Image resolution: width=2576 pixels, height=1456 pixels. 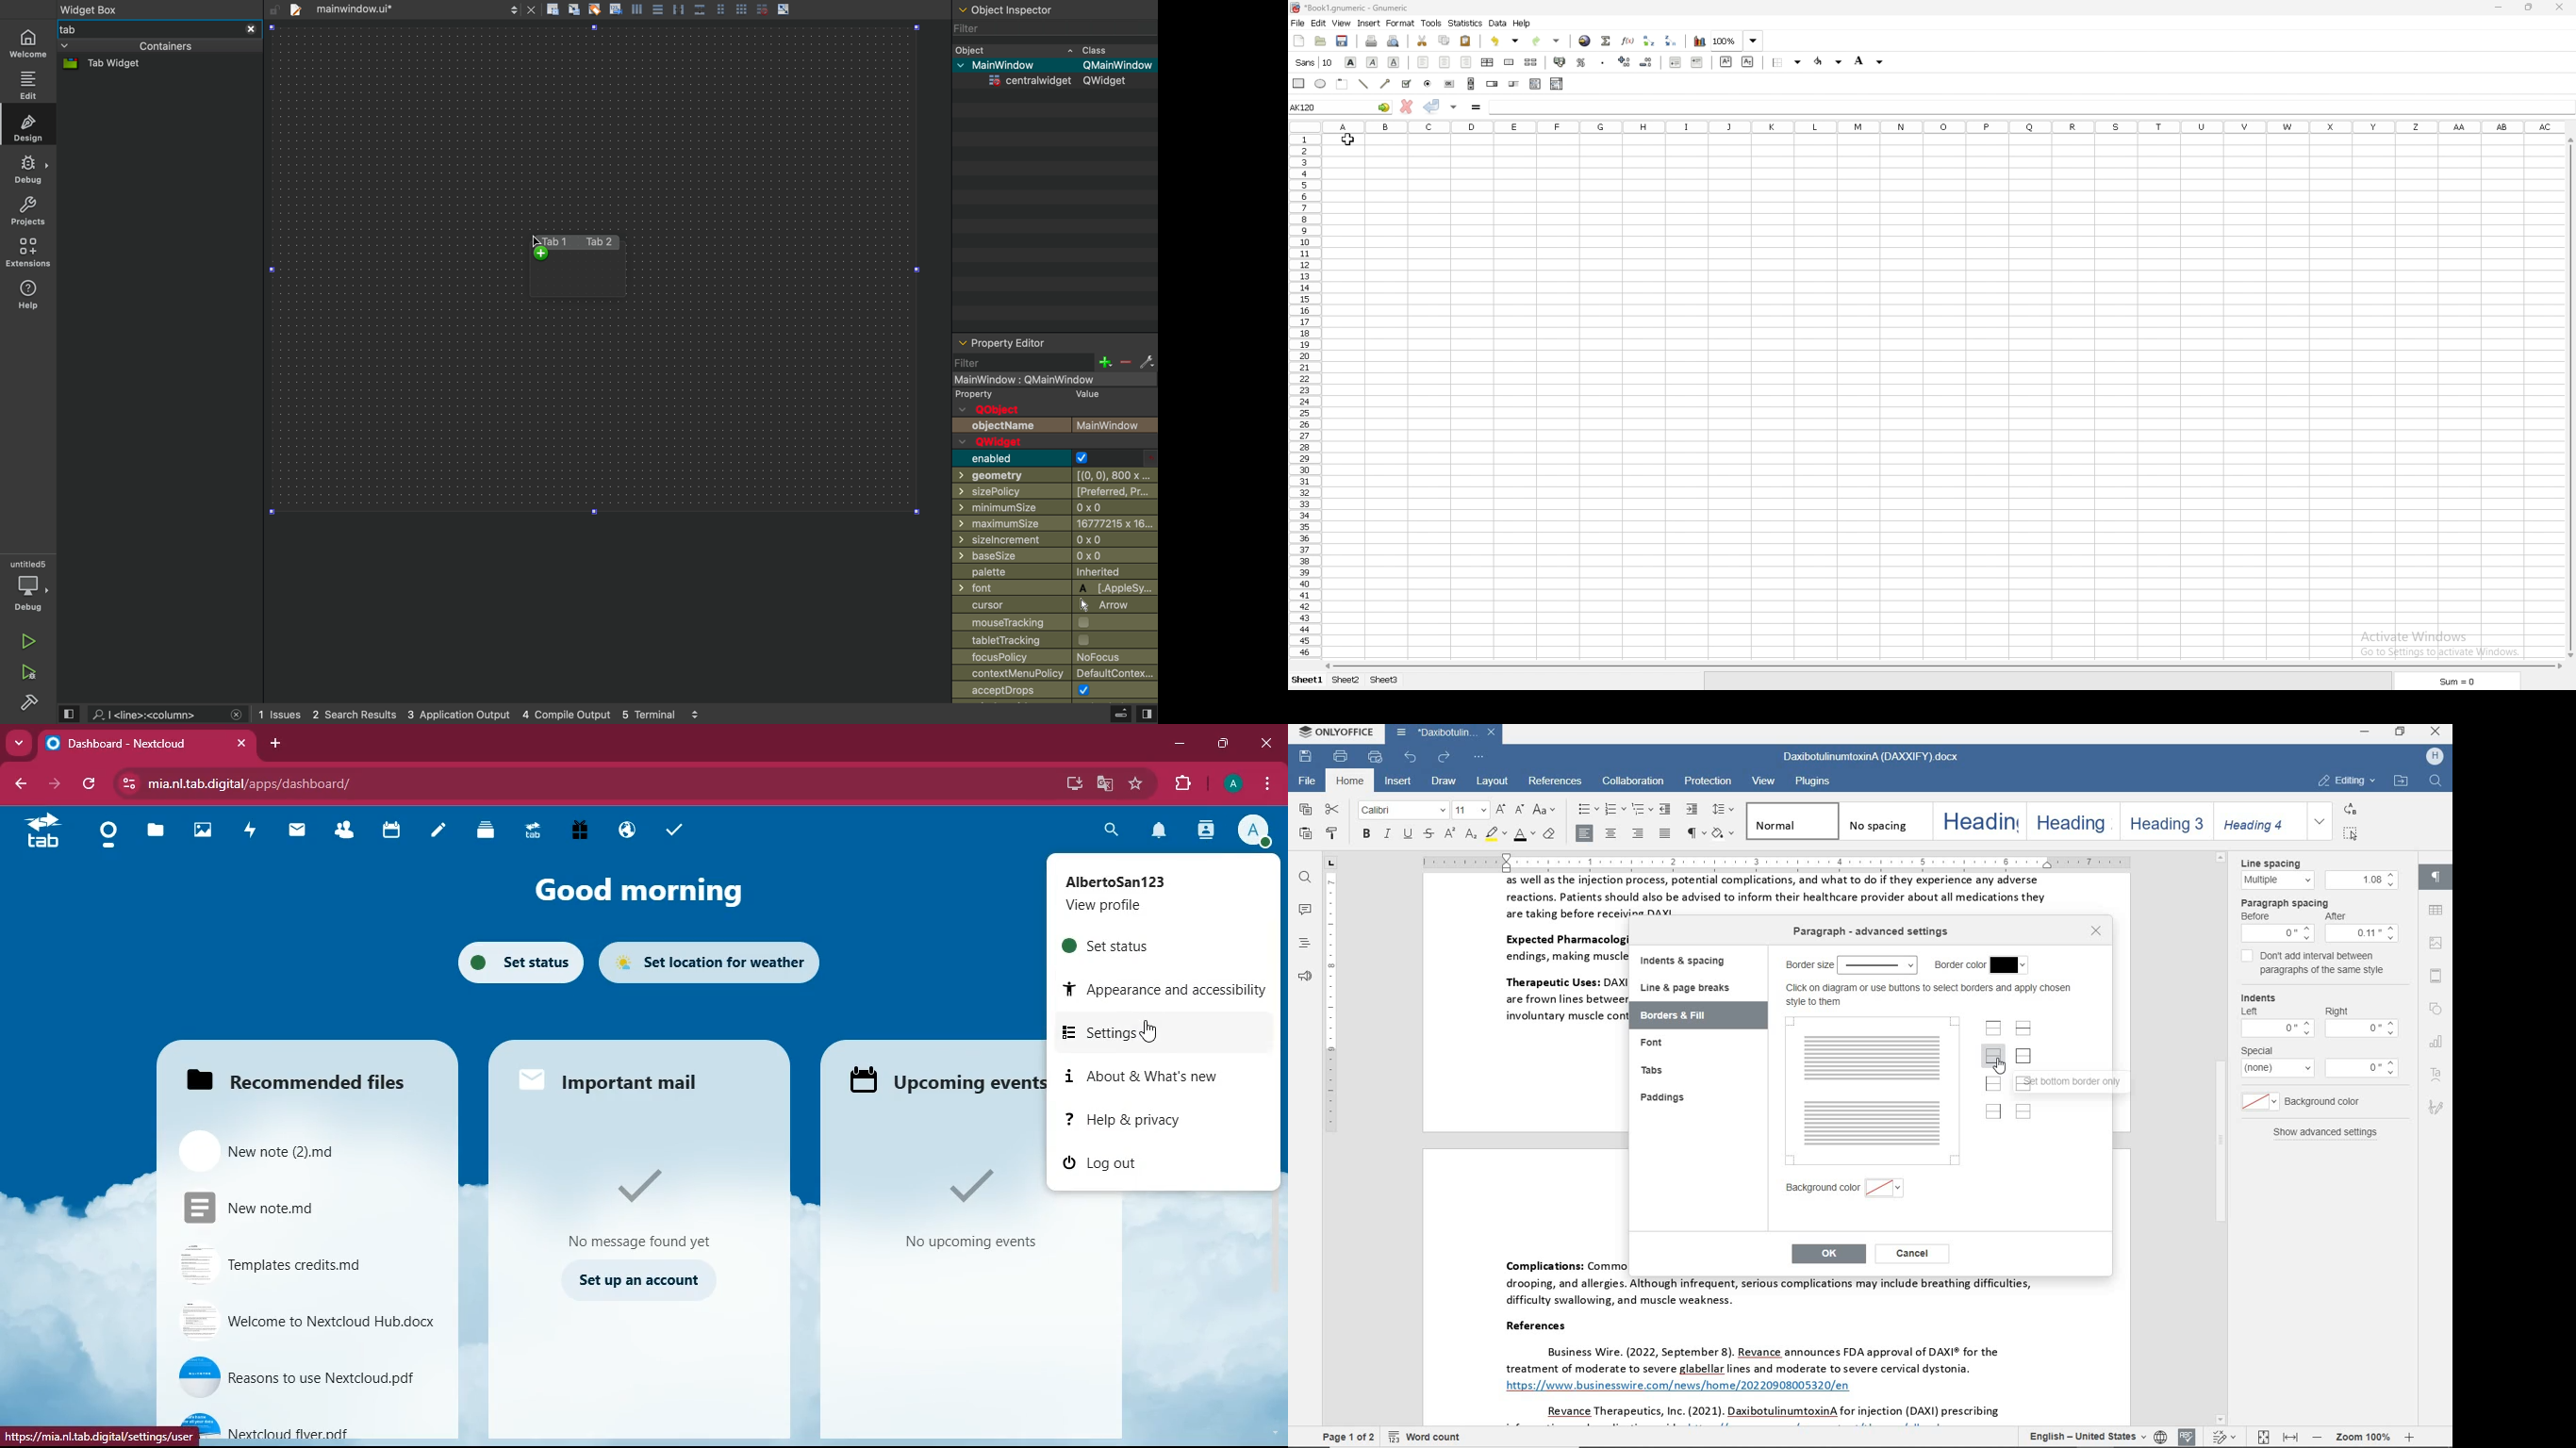 I want to click on pointer, so click(x=2001, y=1065).